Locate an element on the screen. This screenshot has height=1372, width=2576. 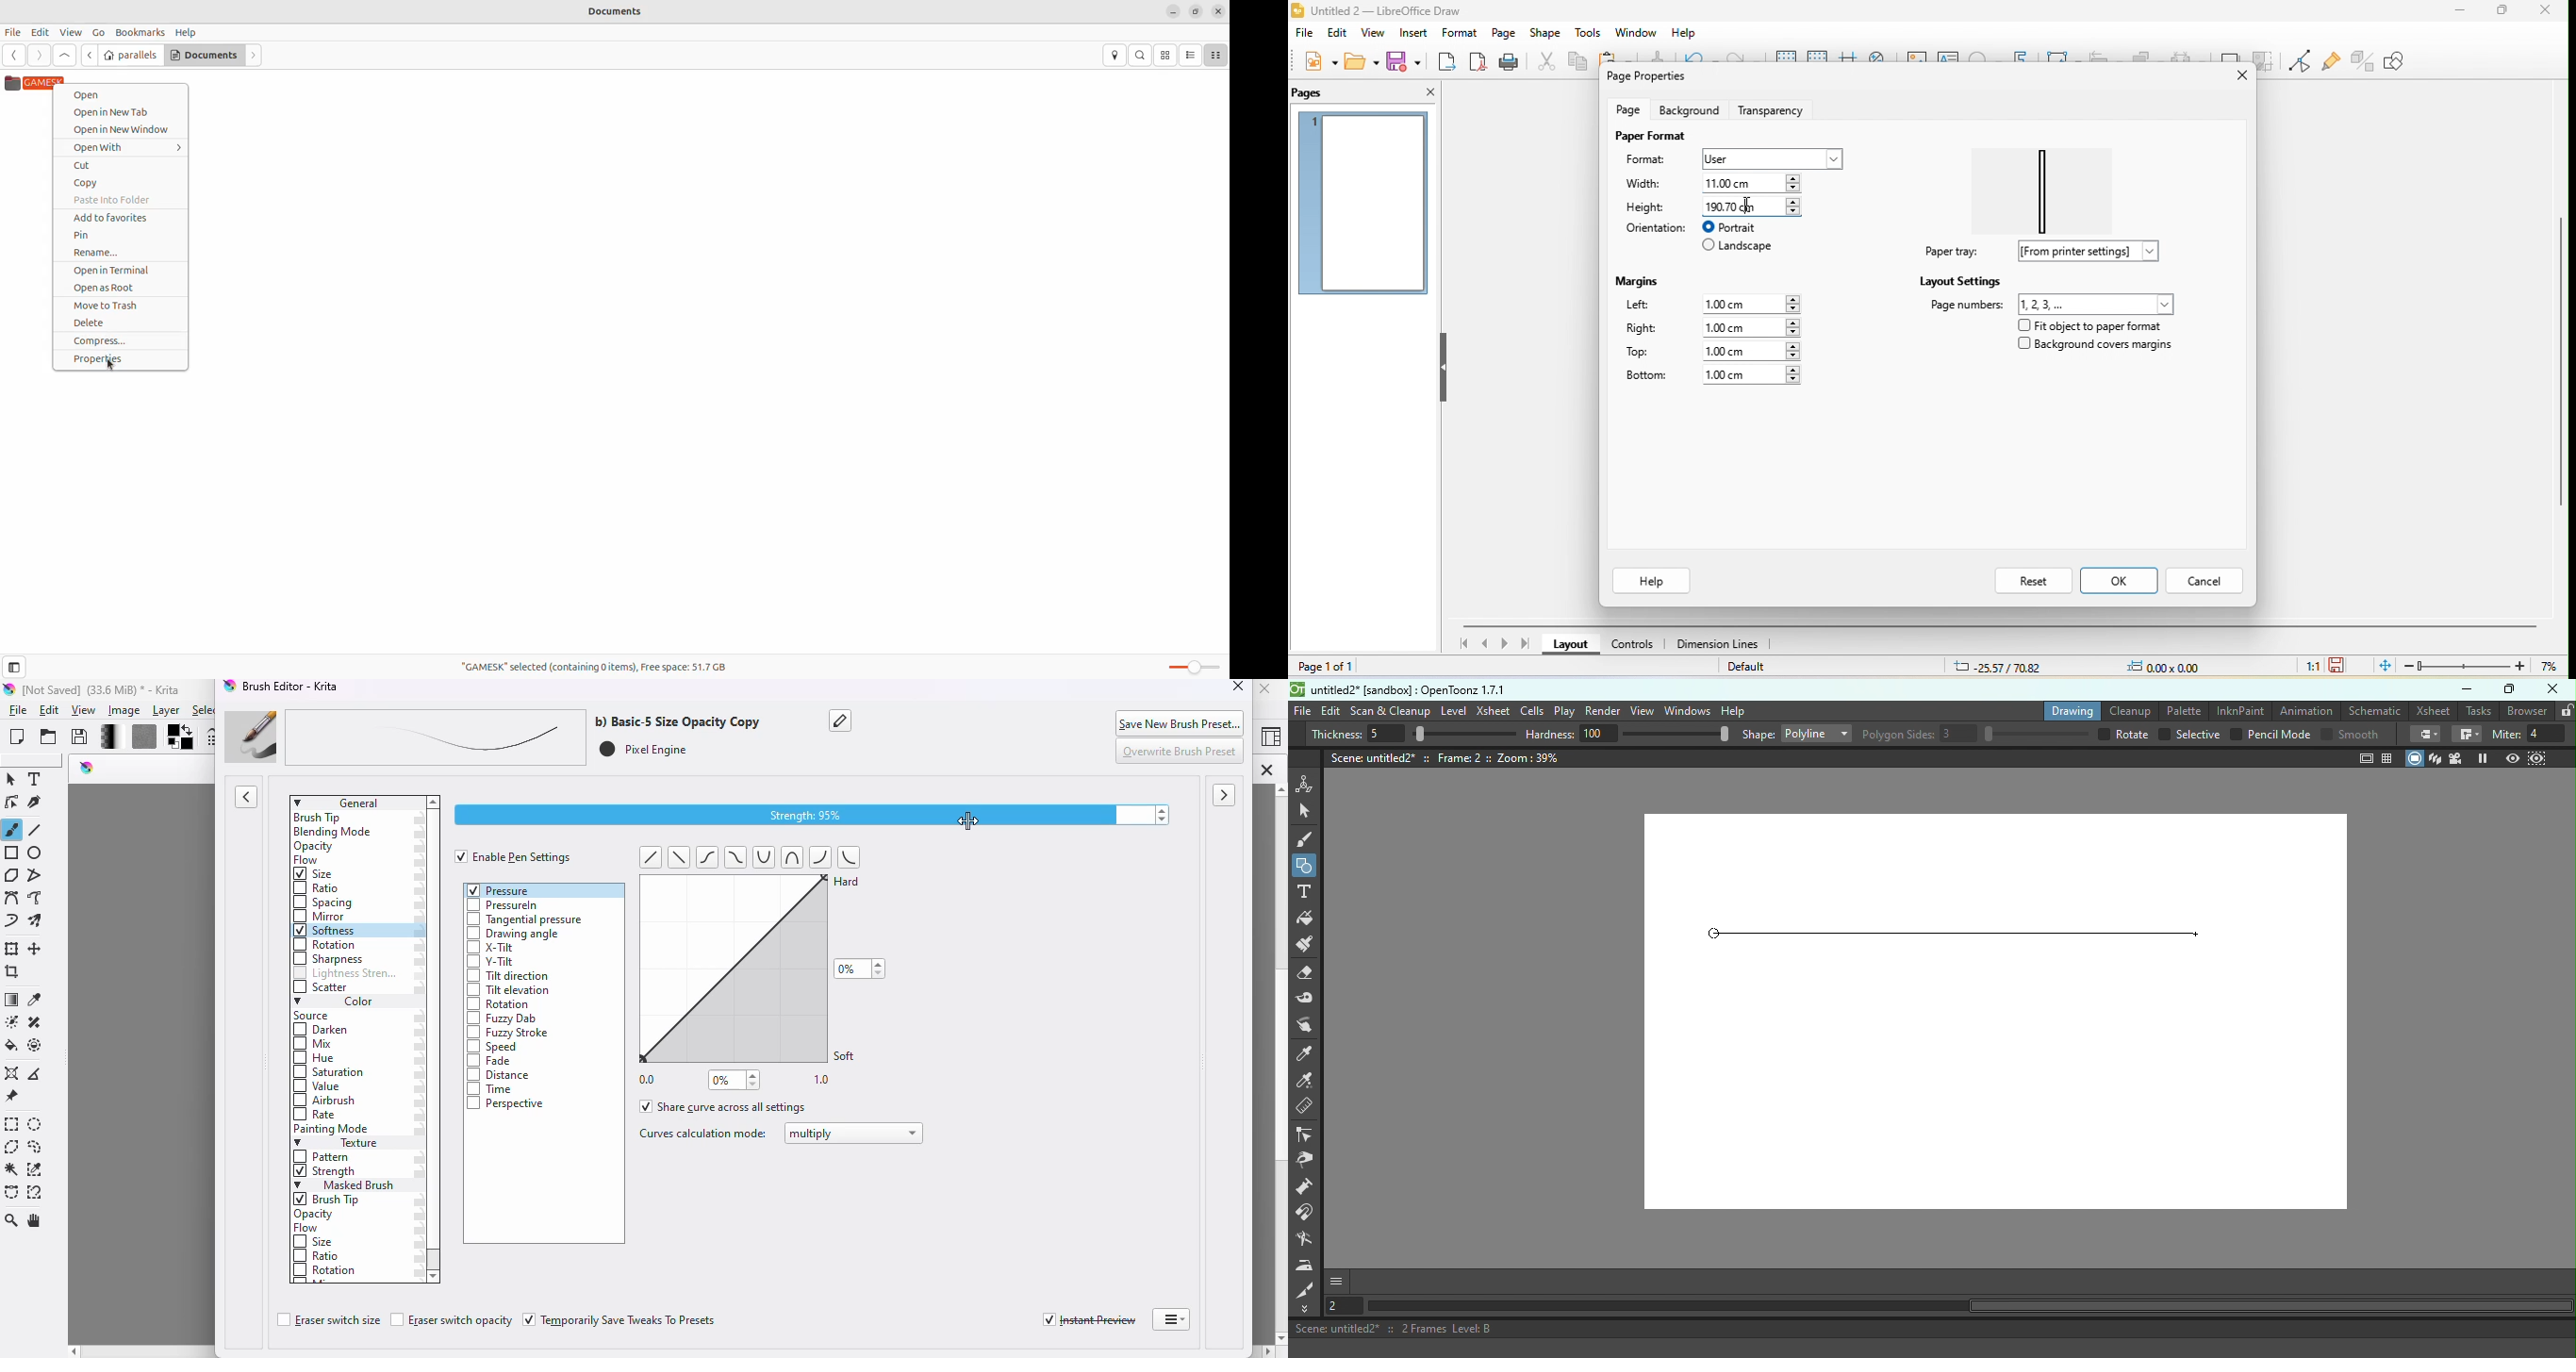
airbrush is located at coordinates (324, 1101).